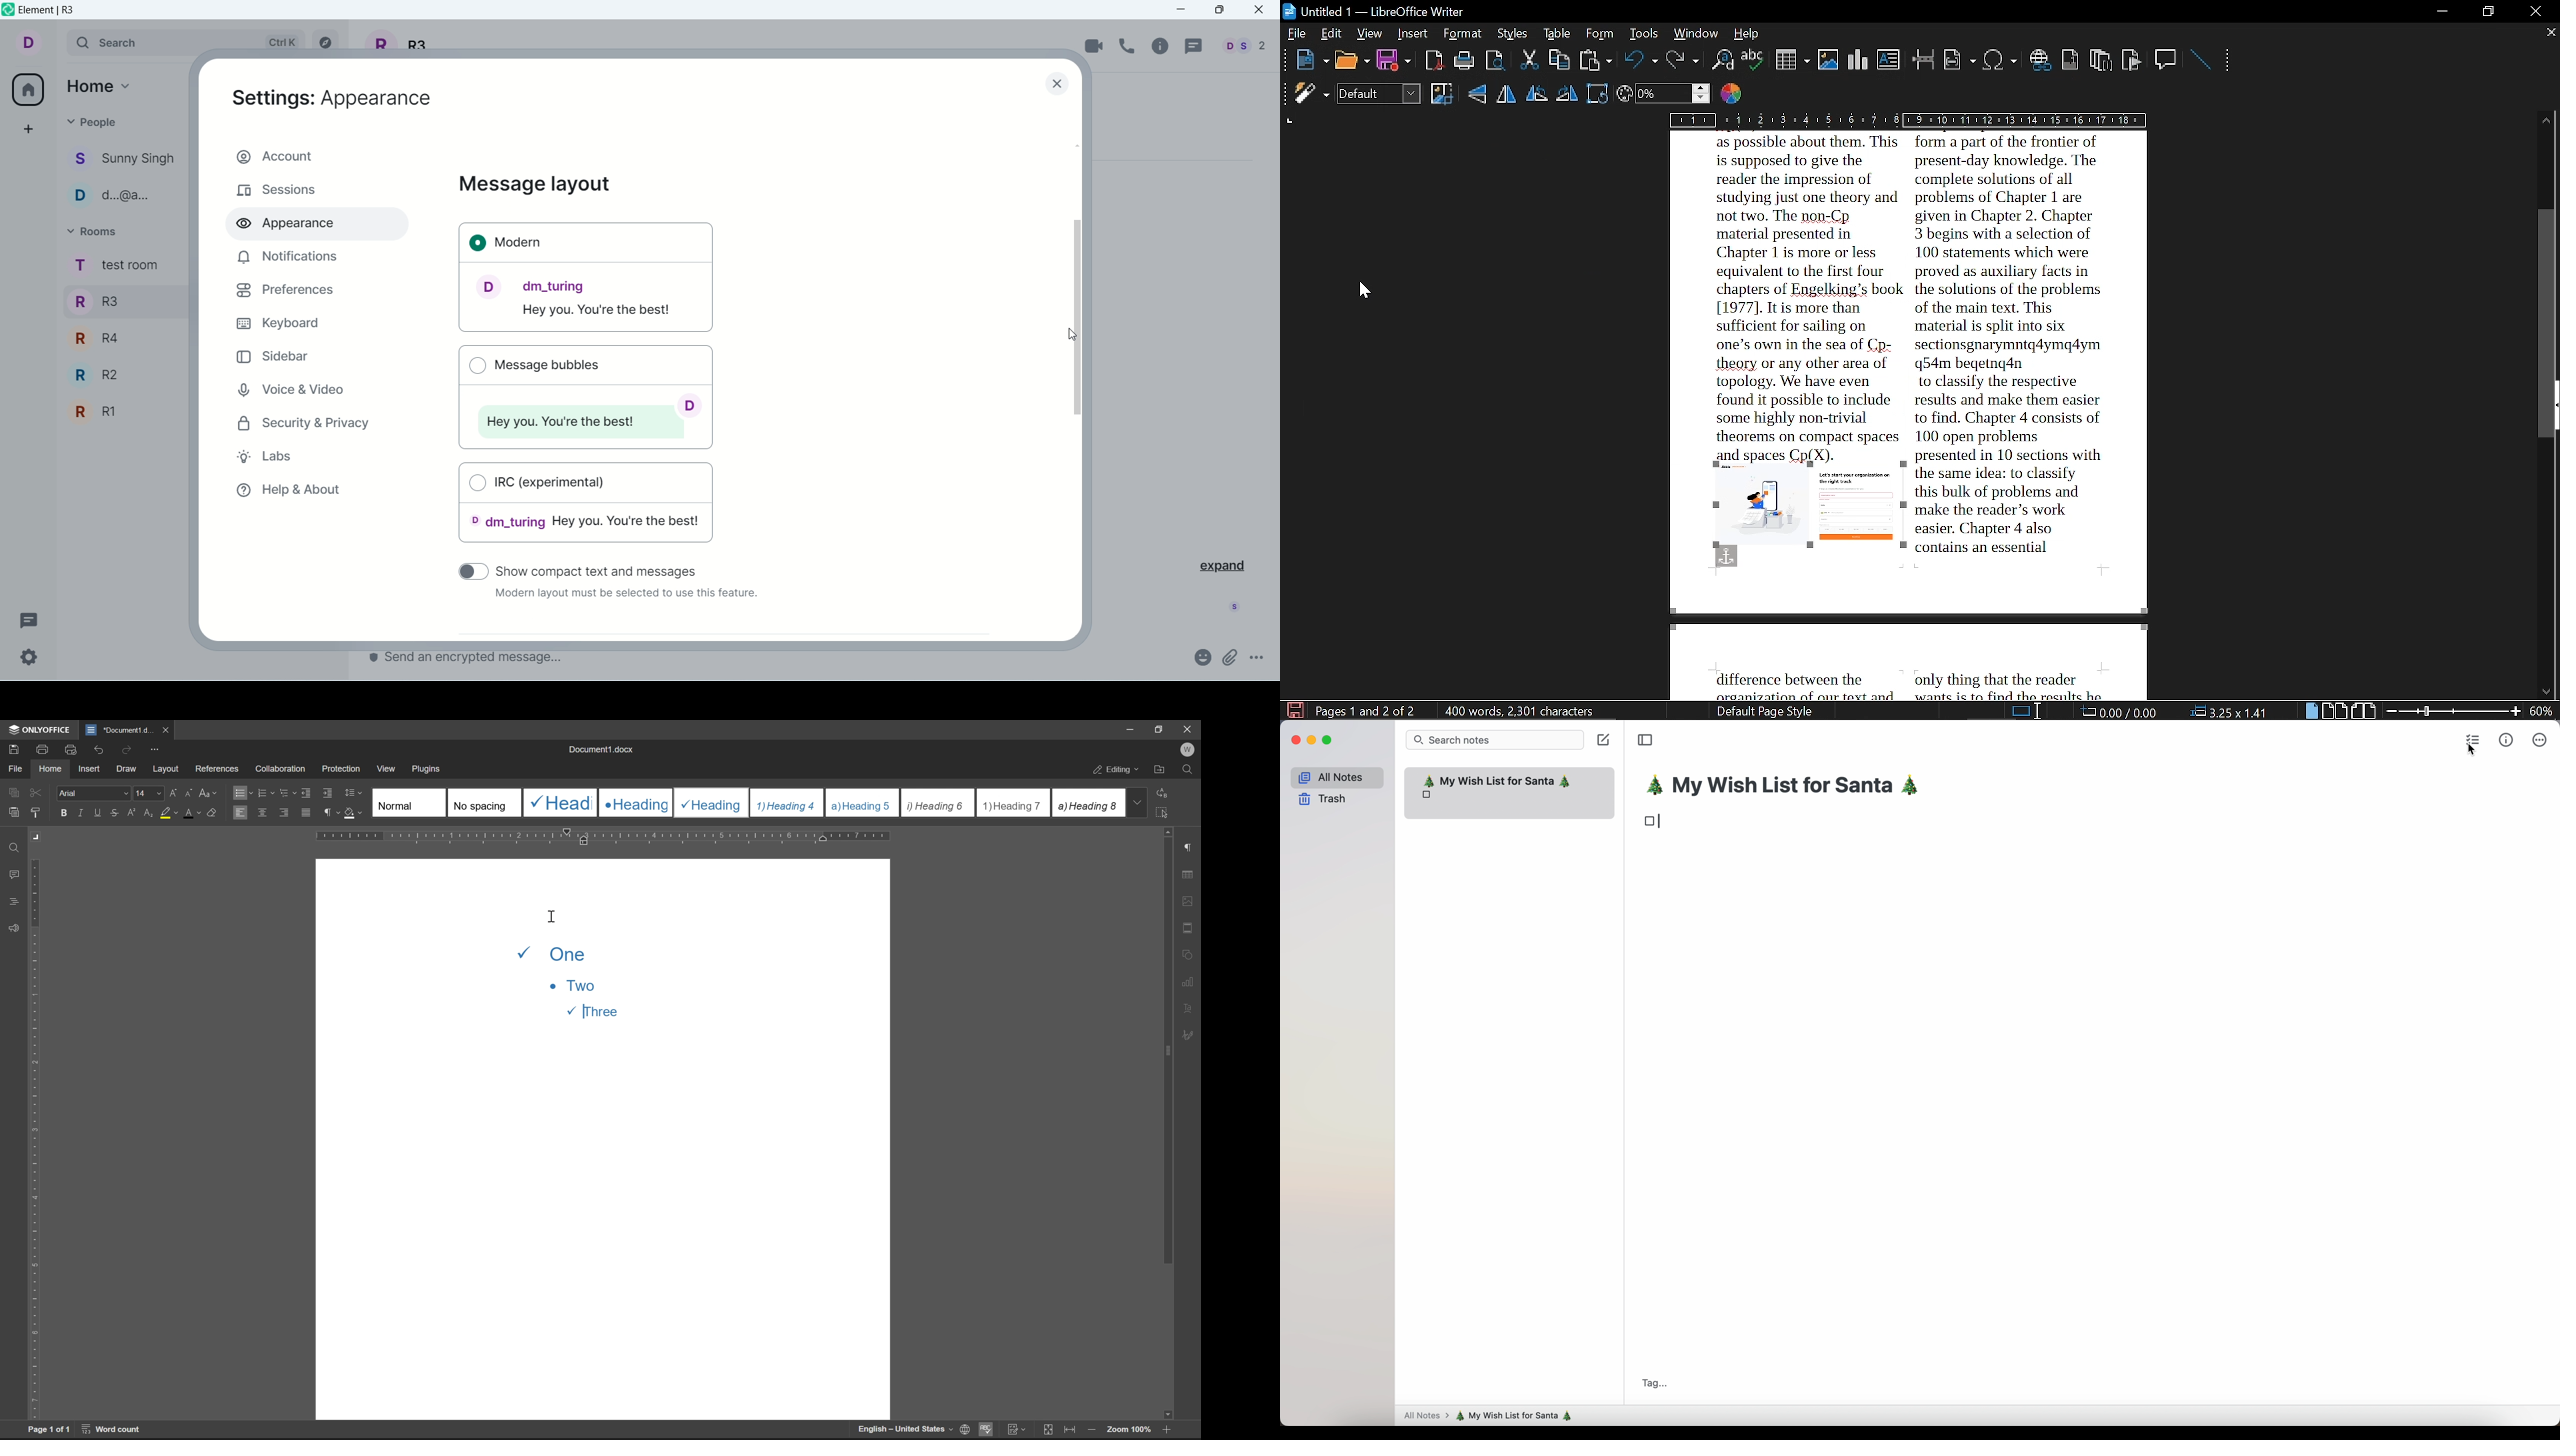 Image resolution: width=2576 pixels, height=1456 pixels. Describe the element at coordinates (35, 813) in the screenshot. I see `copy style` at that location.